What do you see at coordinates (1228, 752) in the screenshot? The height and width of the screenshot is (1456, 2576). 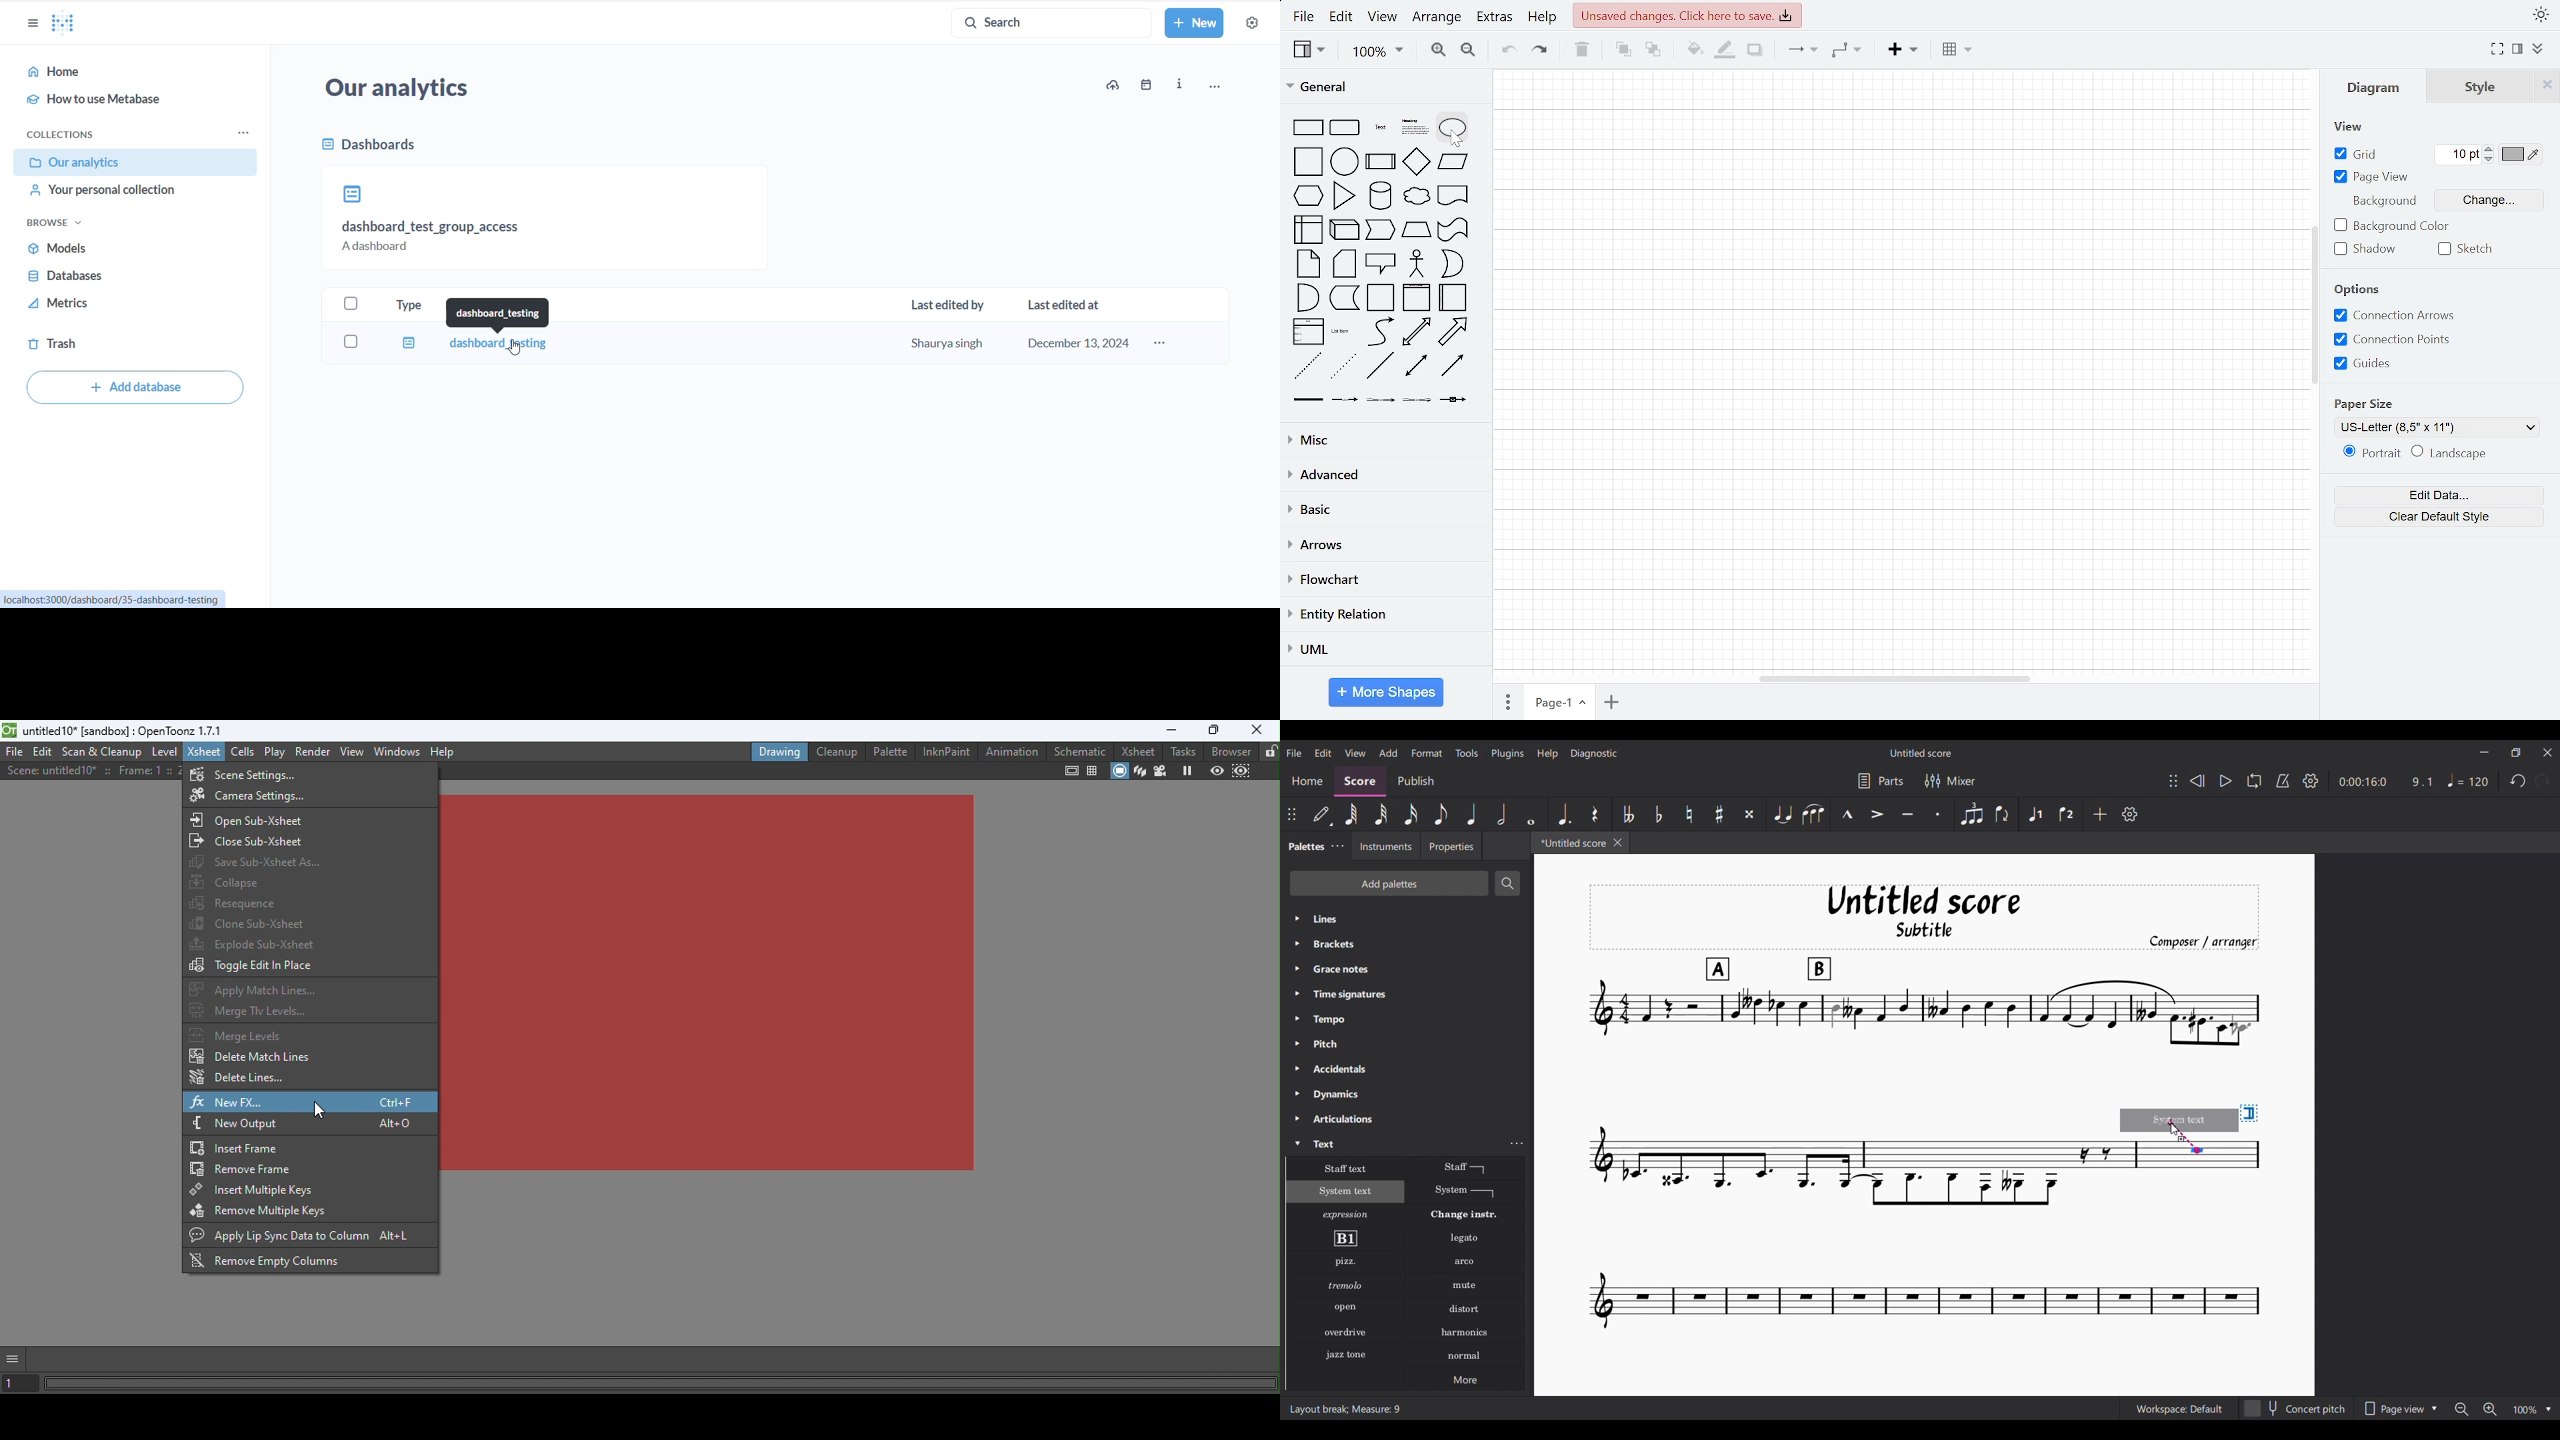 I see `Browser` at bounding box center [1228, 752].